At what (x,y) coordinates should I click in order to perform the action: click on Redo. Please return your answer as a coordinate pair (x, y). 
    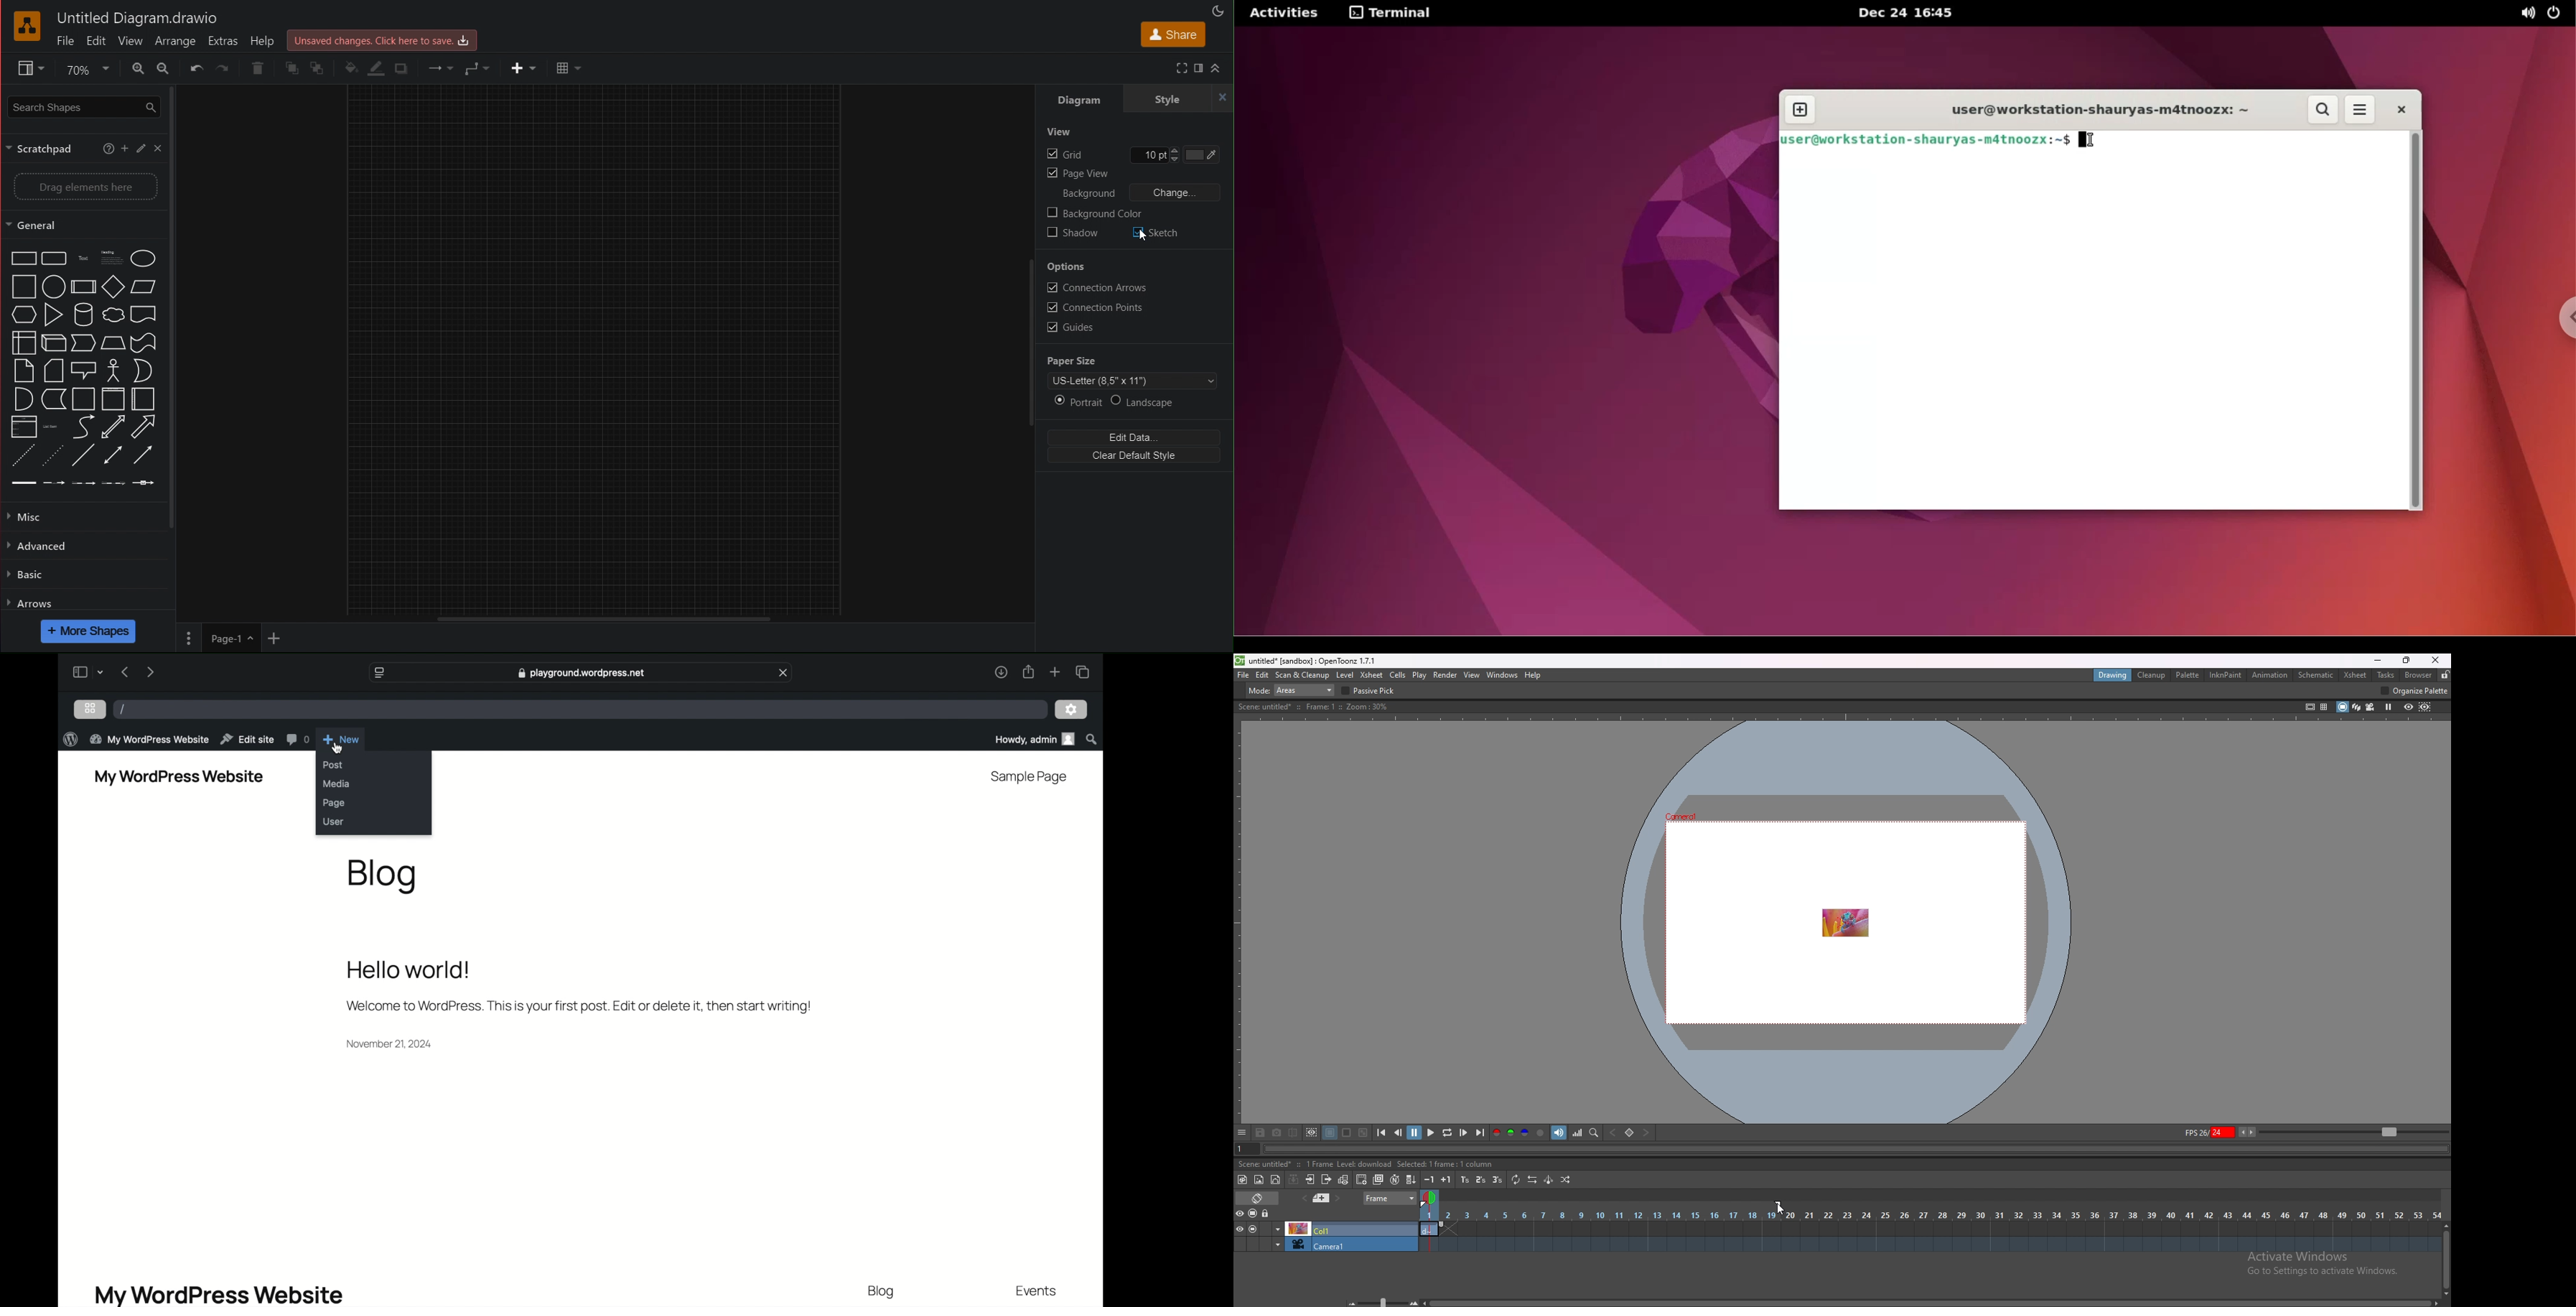
    Looking at the image, I should click on (223, 68).